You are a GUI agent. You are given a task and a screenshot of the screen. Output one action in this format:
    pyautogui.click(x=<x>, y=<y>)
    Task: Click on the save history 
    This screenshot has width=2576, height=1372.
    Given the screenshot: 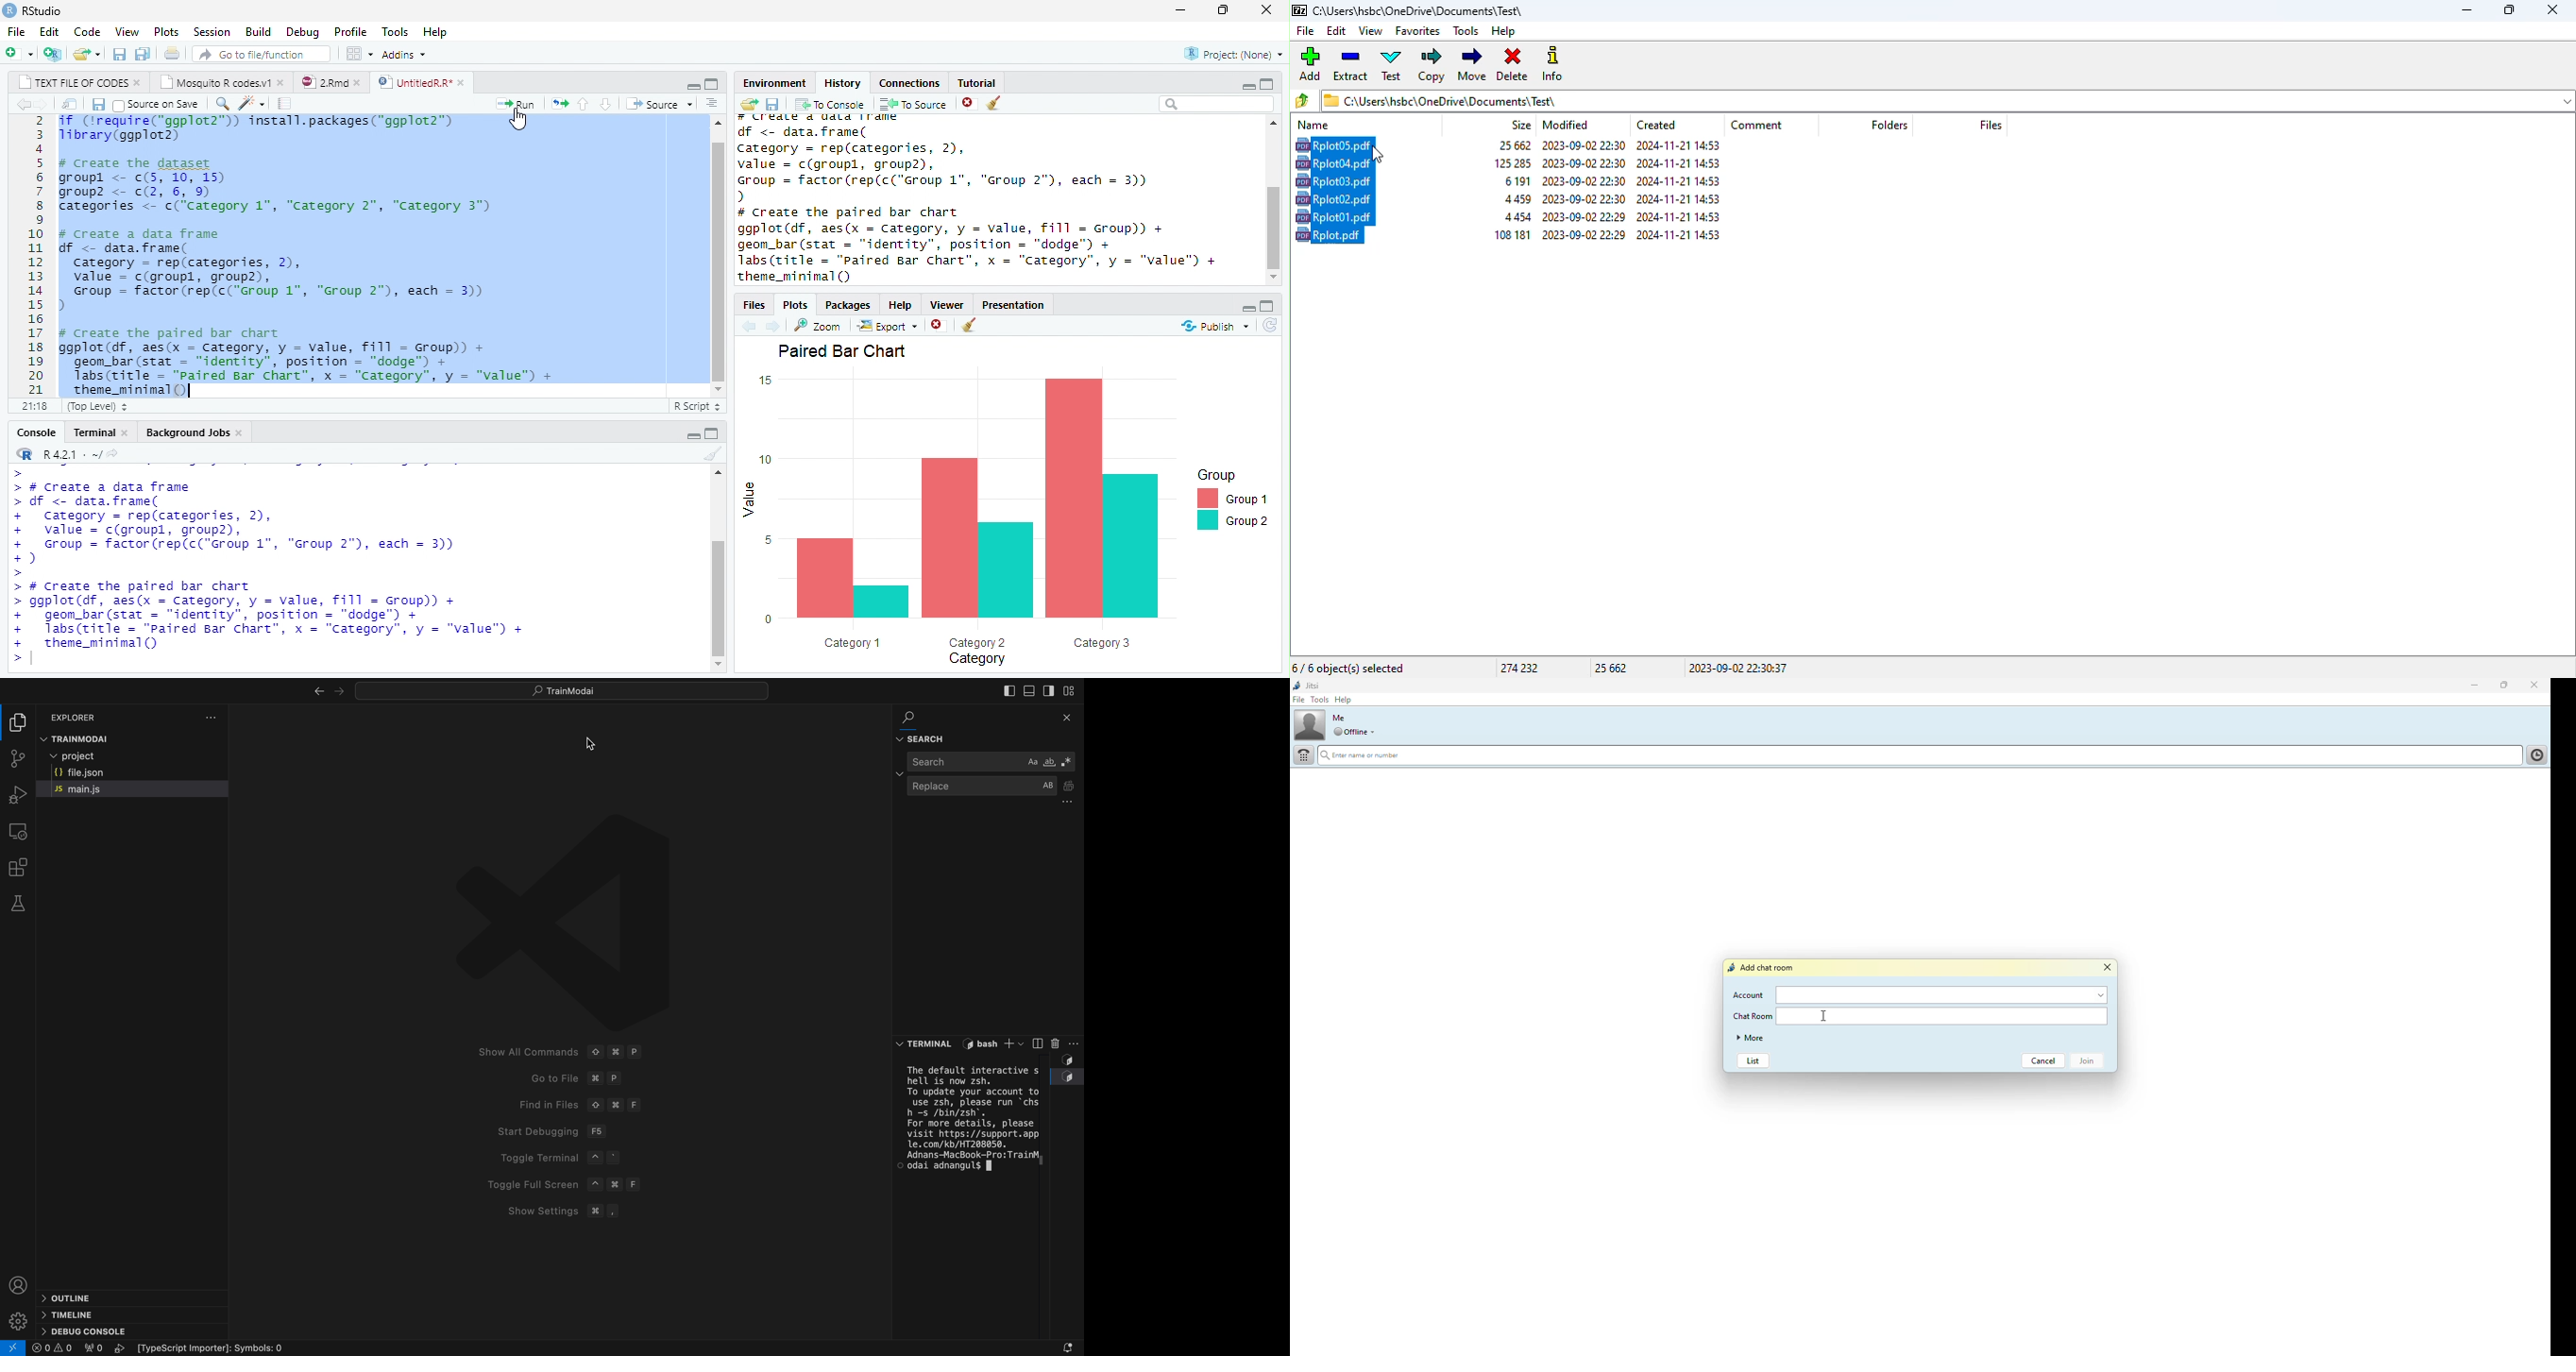 What is the action you would take?
    pyautogui.click(x=771, y=104)
    